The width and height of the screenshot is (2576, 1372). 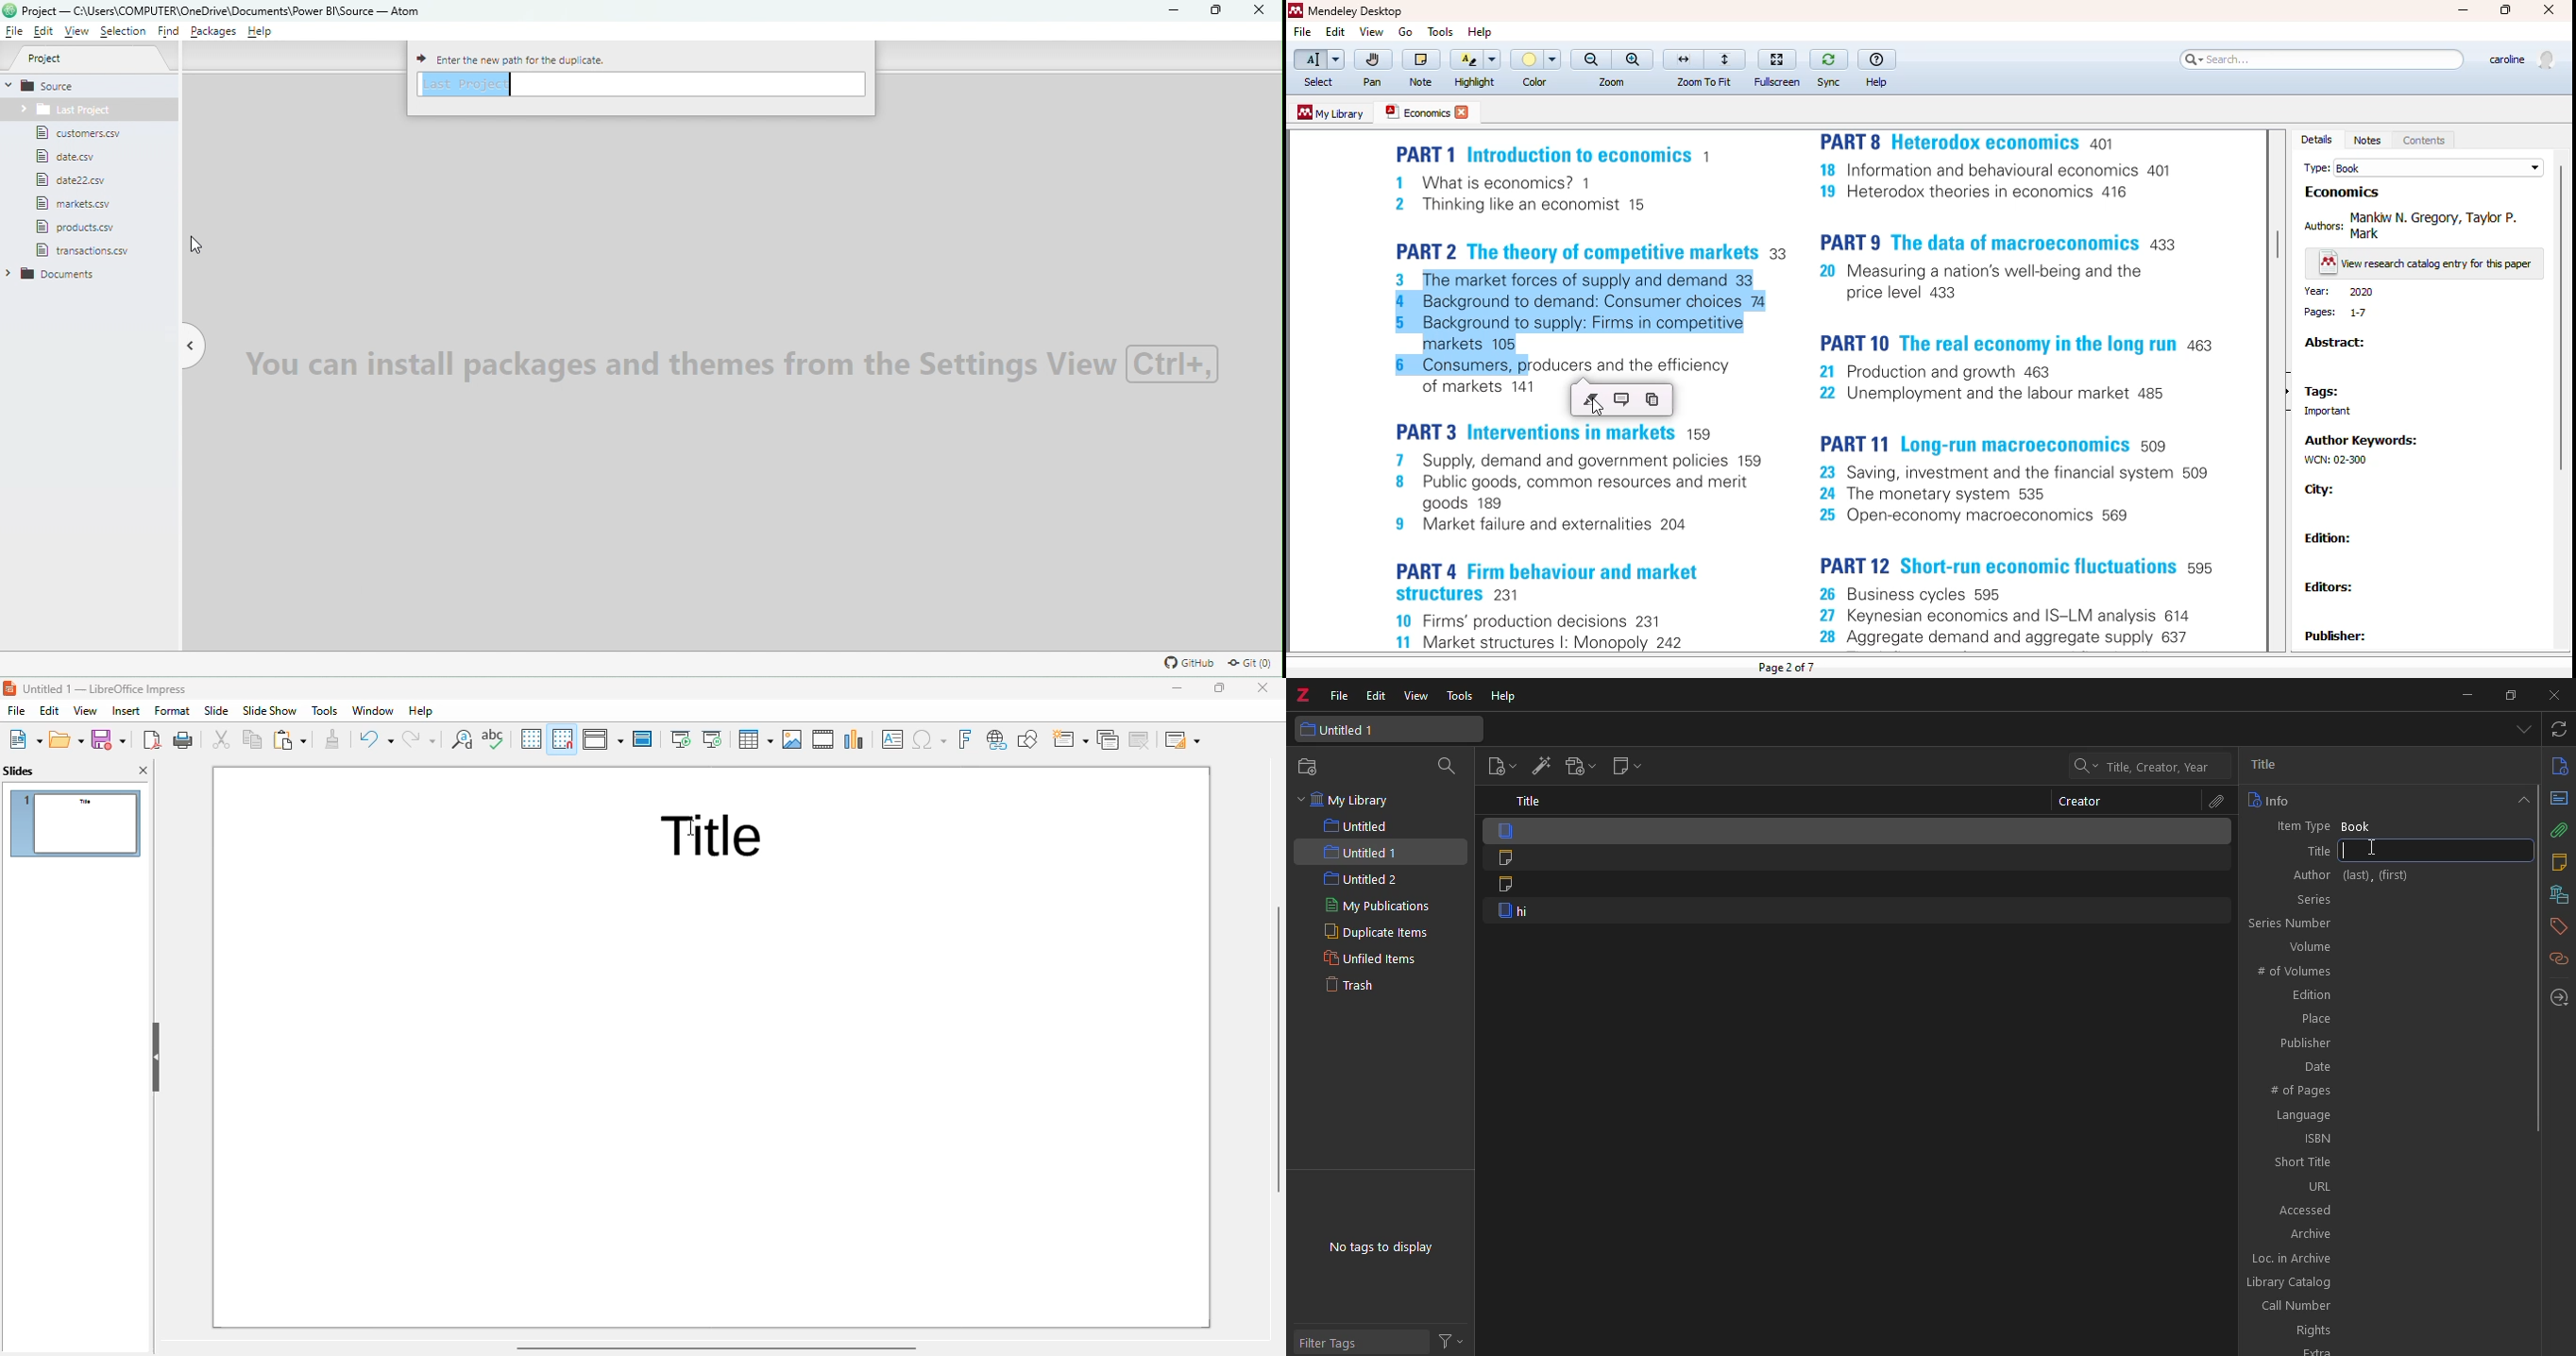 I want to click on Toggle tree view, so click(x=190, y=344).